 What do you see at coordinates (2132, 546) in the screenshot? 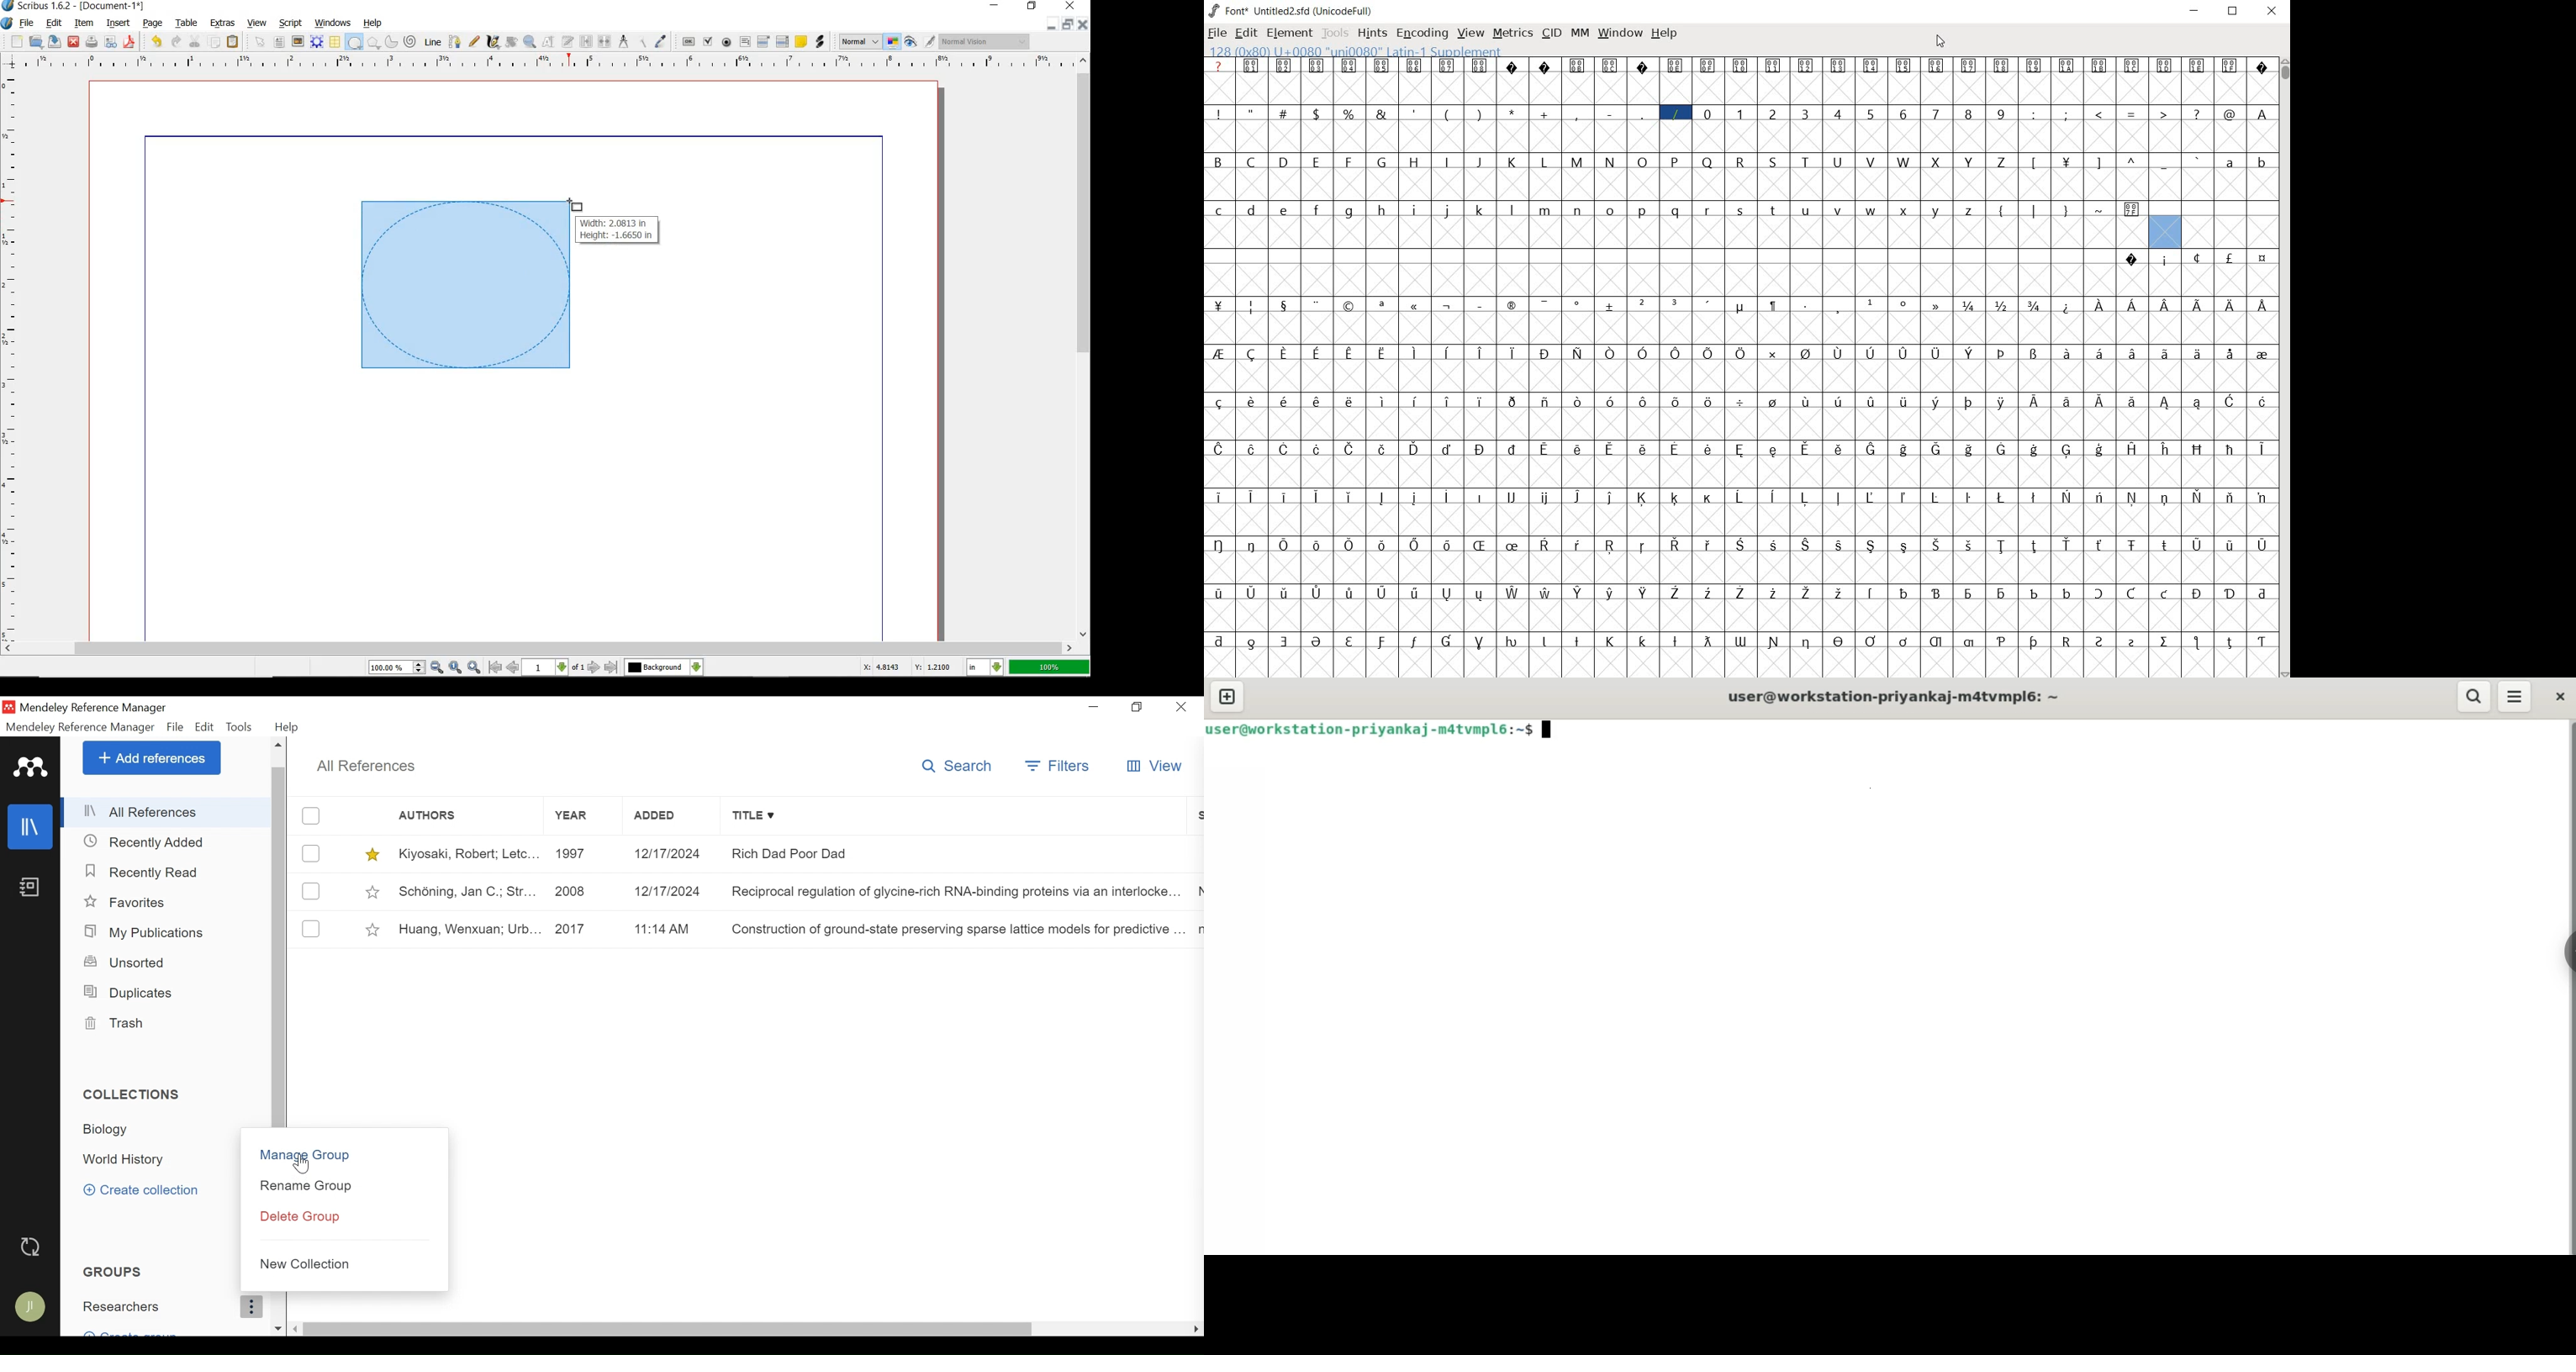
I see `glyph` at bounding box center [2132, 546].